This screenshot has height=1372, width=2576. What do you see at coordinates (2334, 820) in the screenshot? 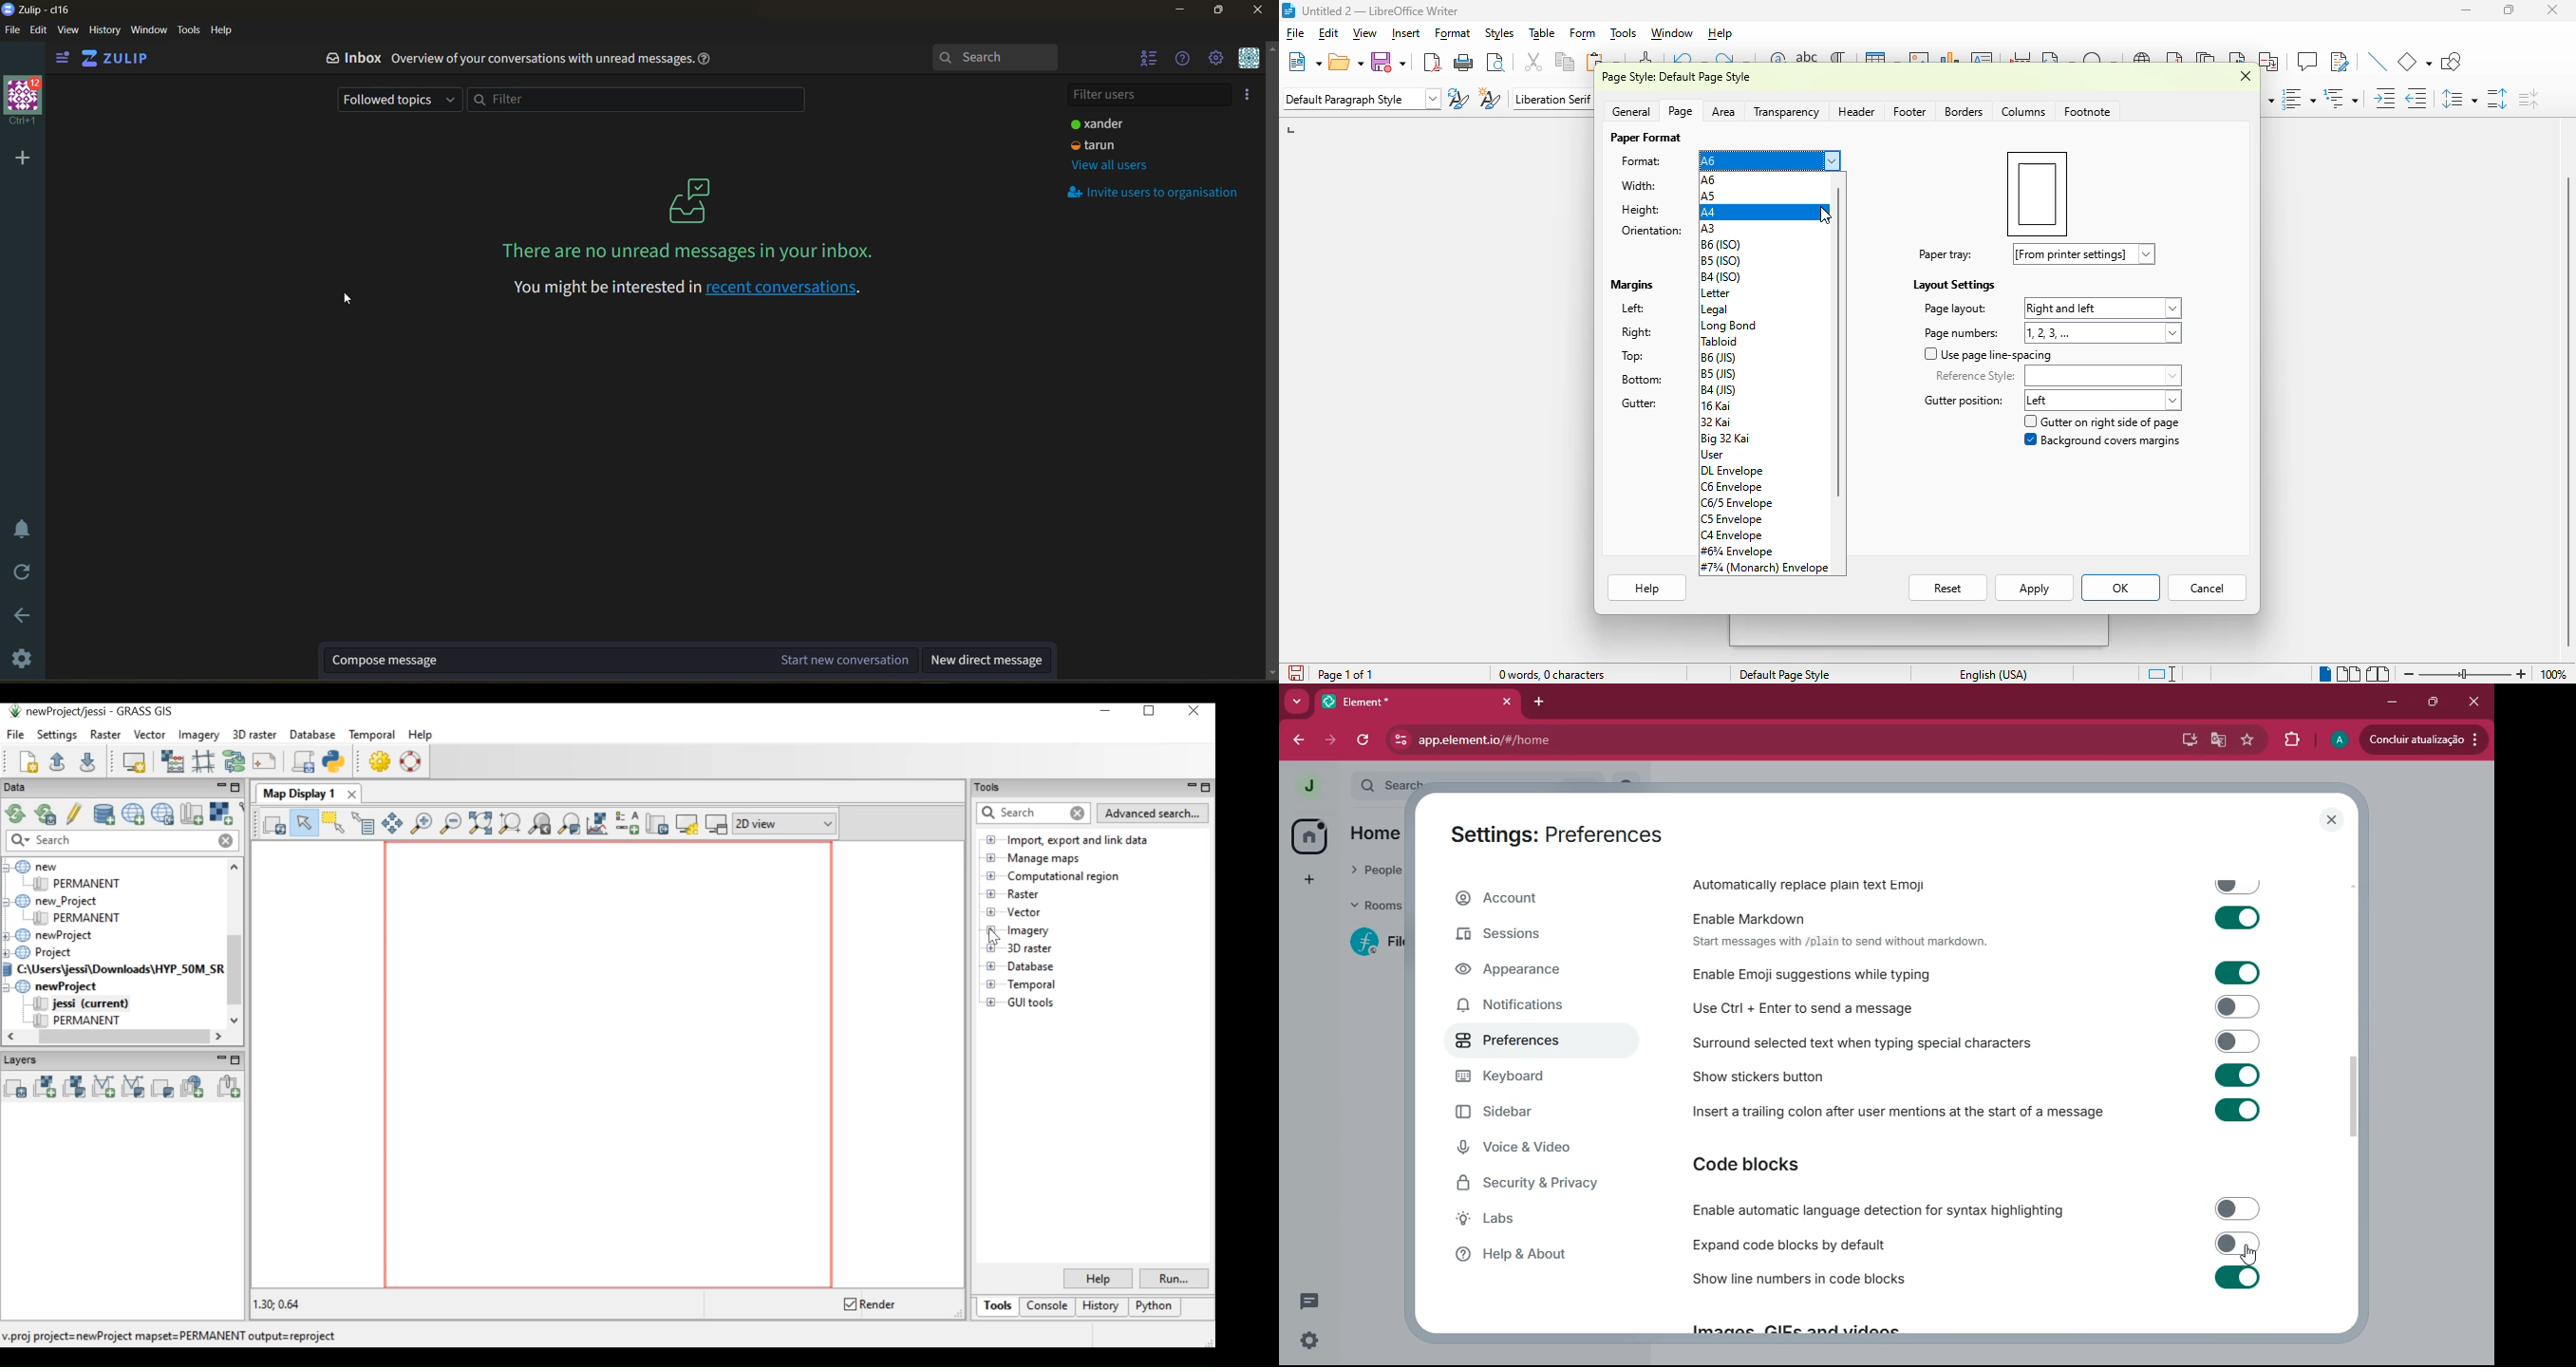
I see `close` at bounding box center [2334, 820].